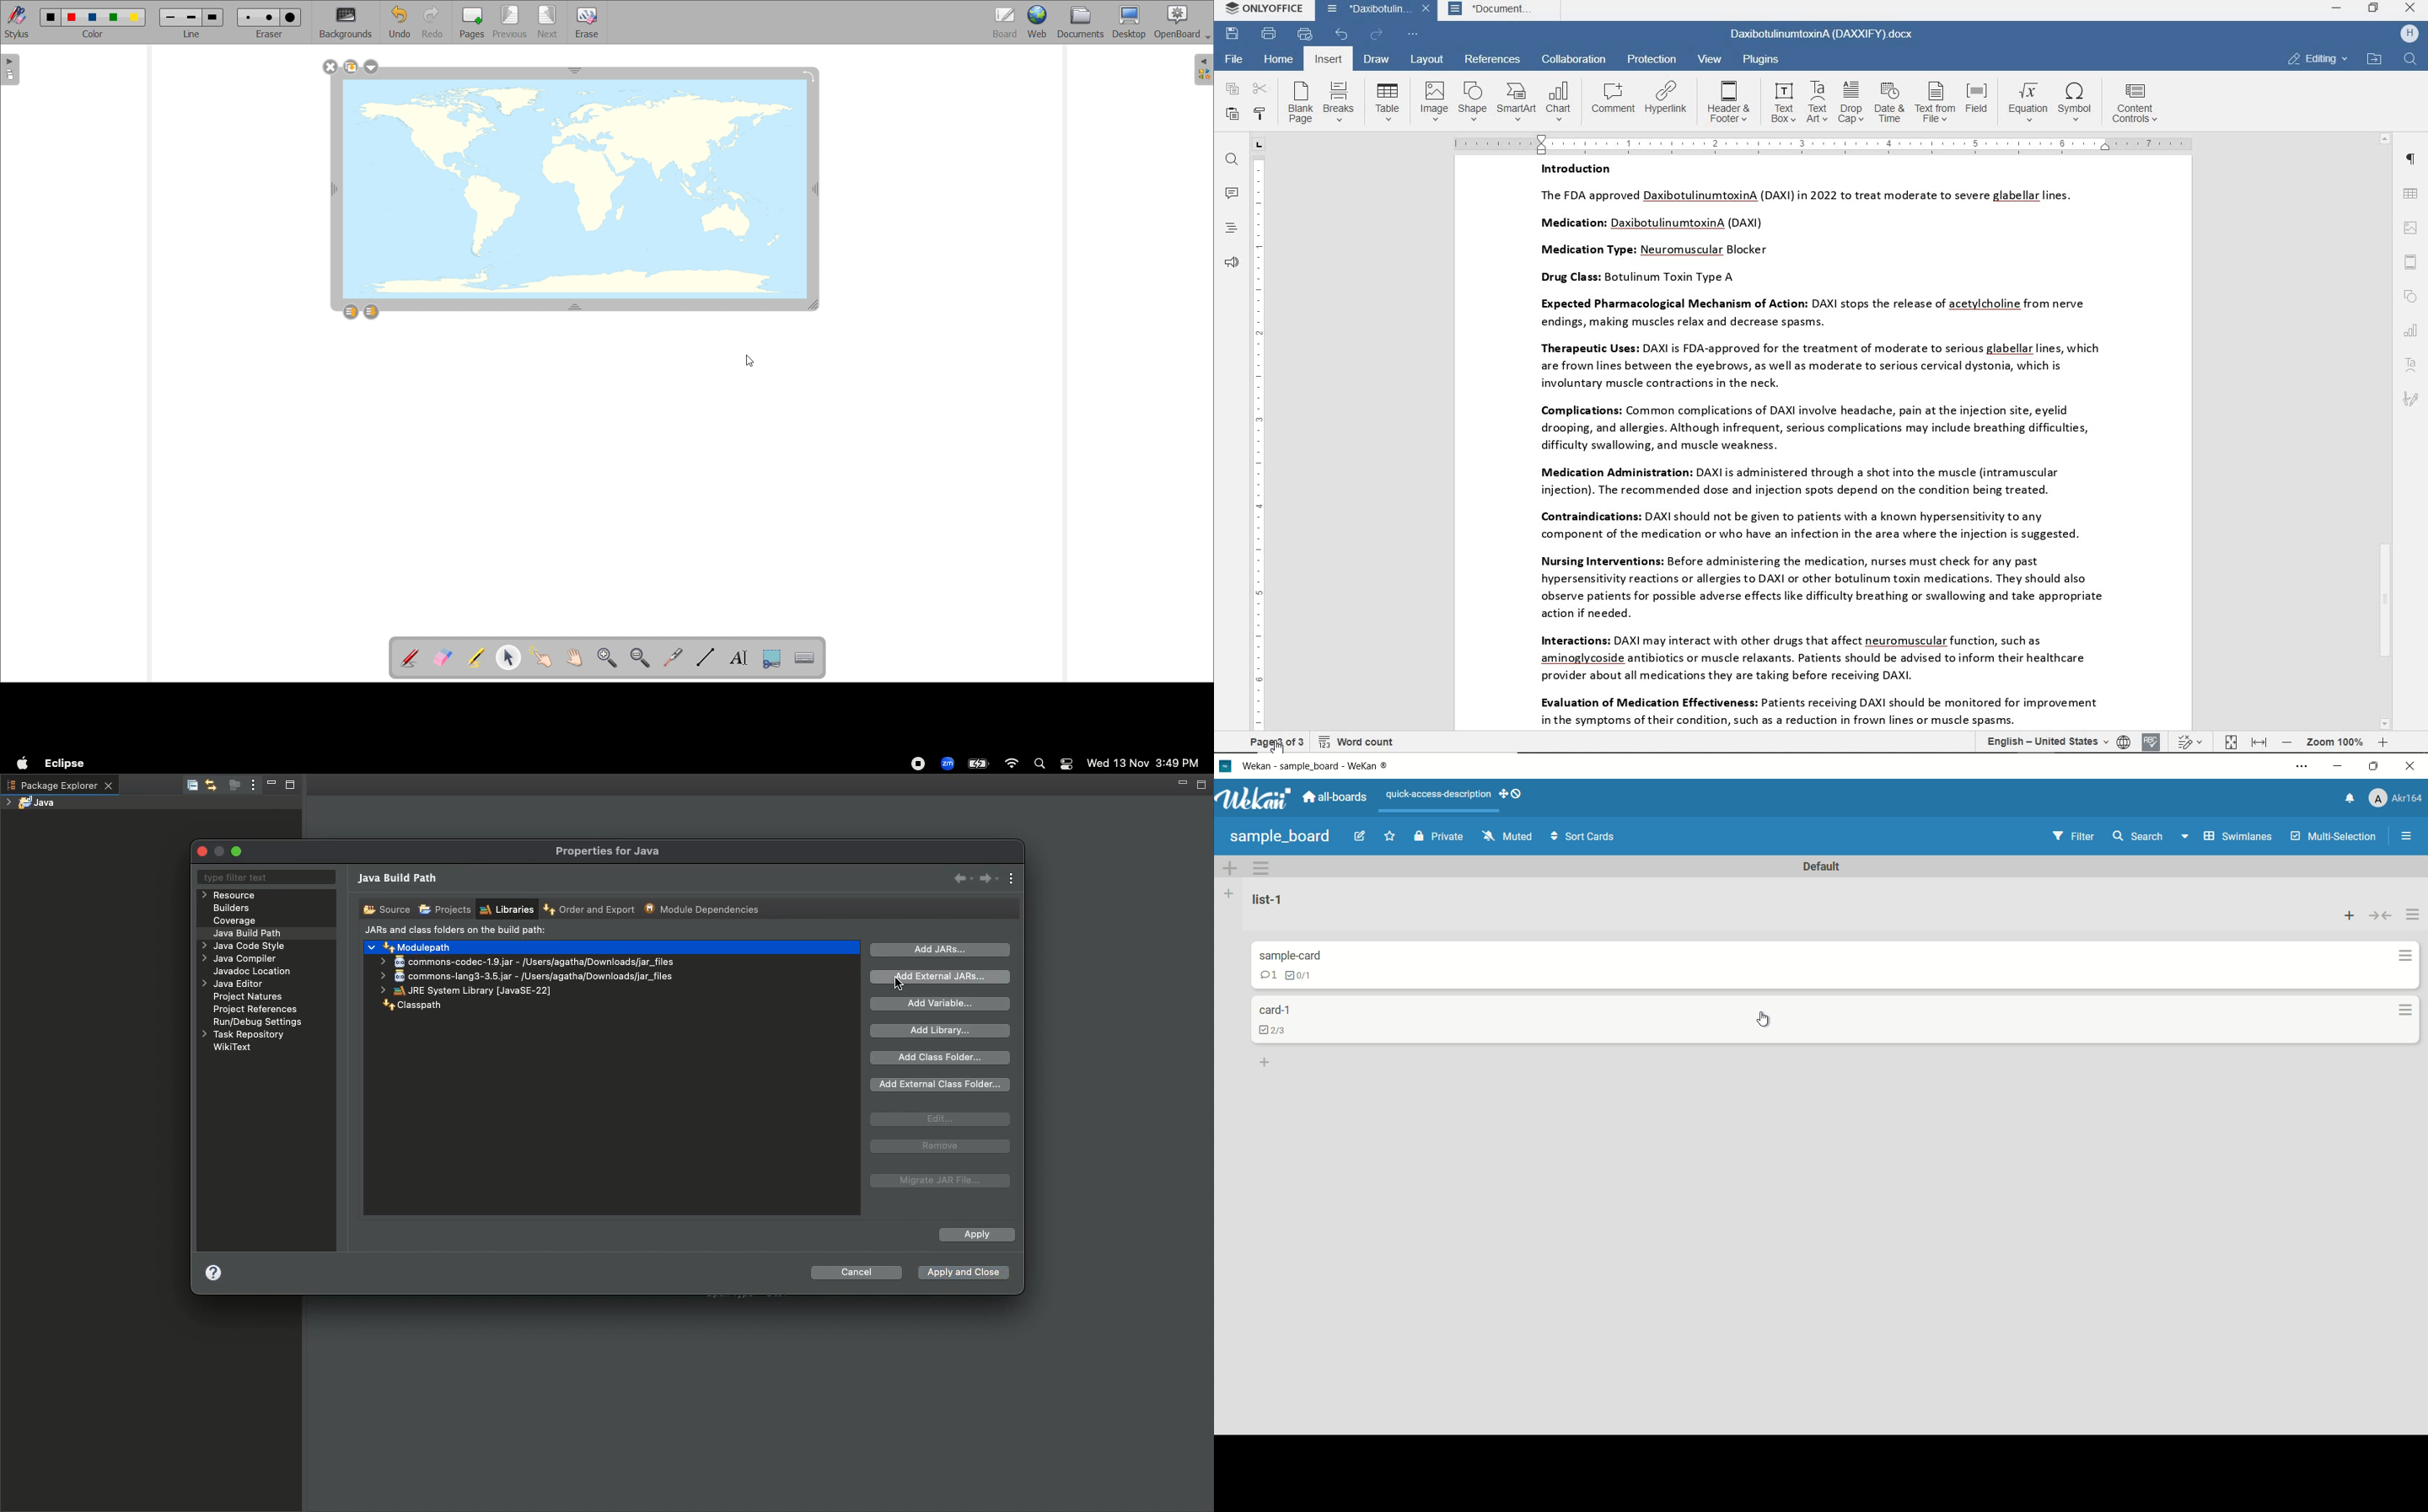 This screenshot has width=2436, height=1512. I want to click on dekstop drag bar, so click(1513, 795).